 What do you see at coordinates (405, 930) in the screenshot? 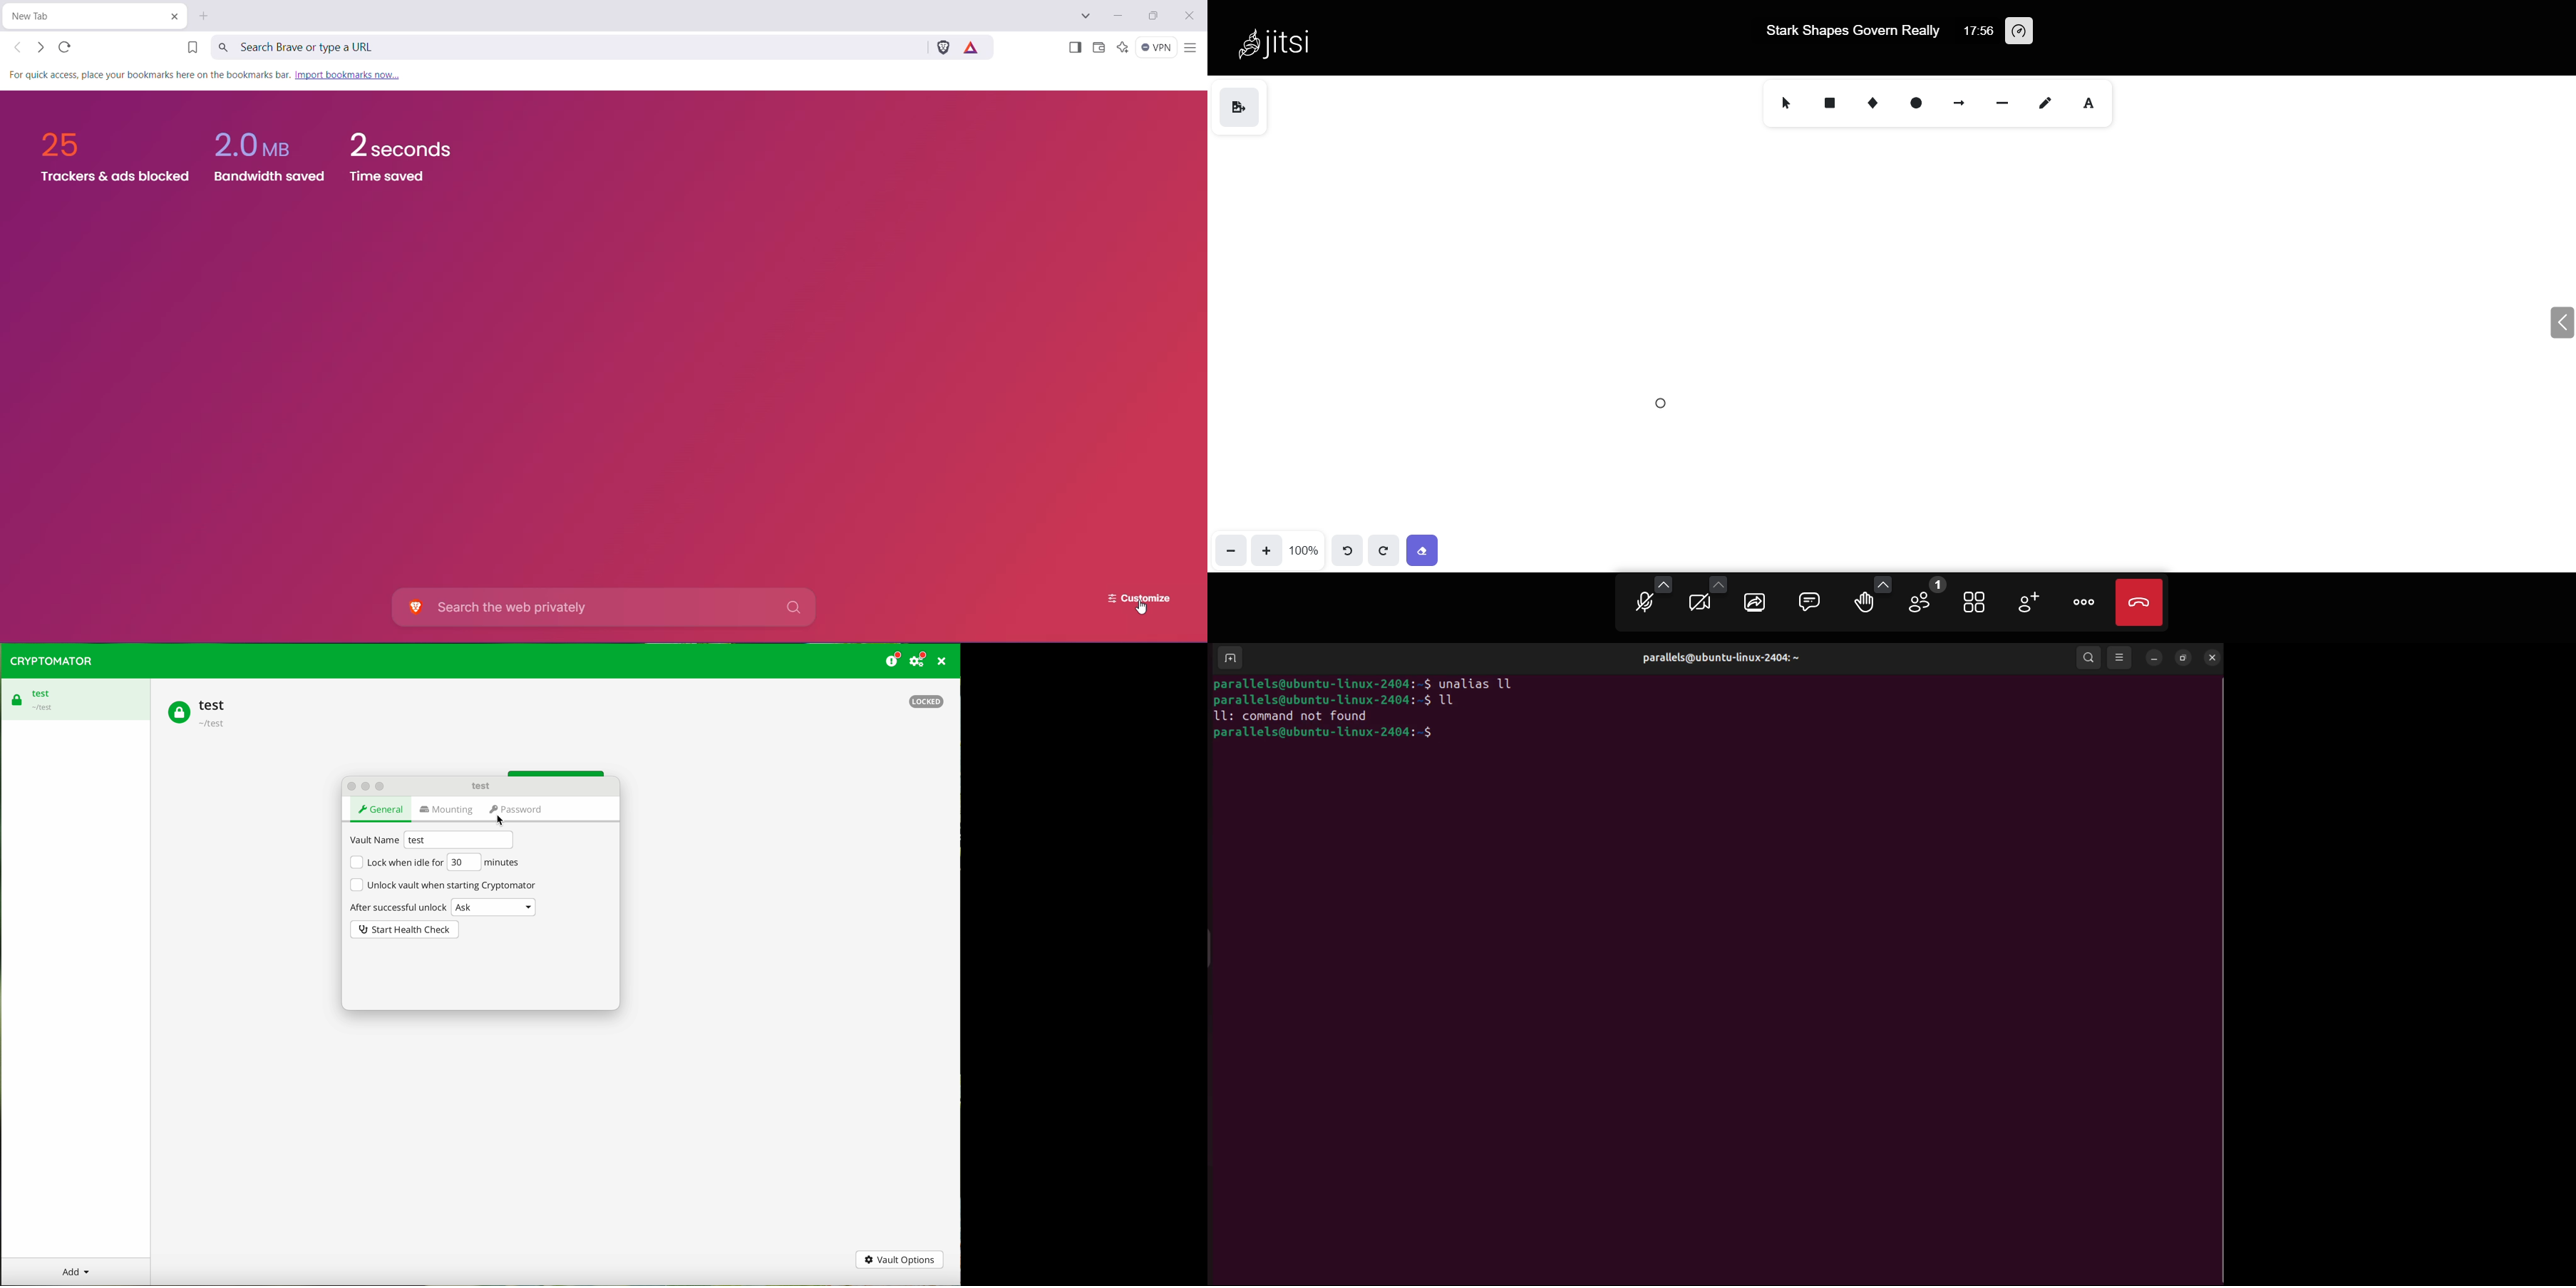
I see `start health check` at bounding box center [405, 930].